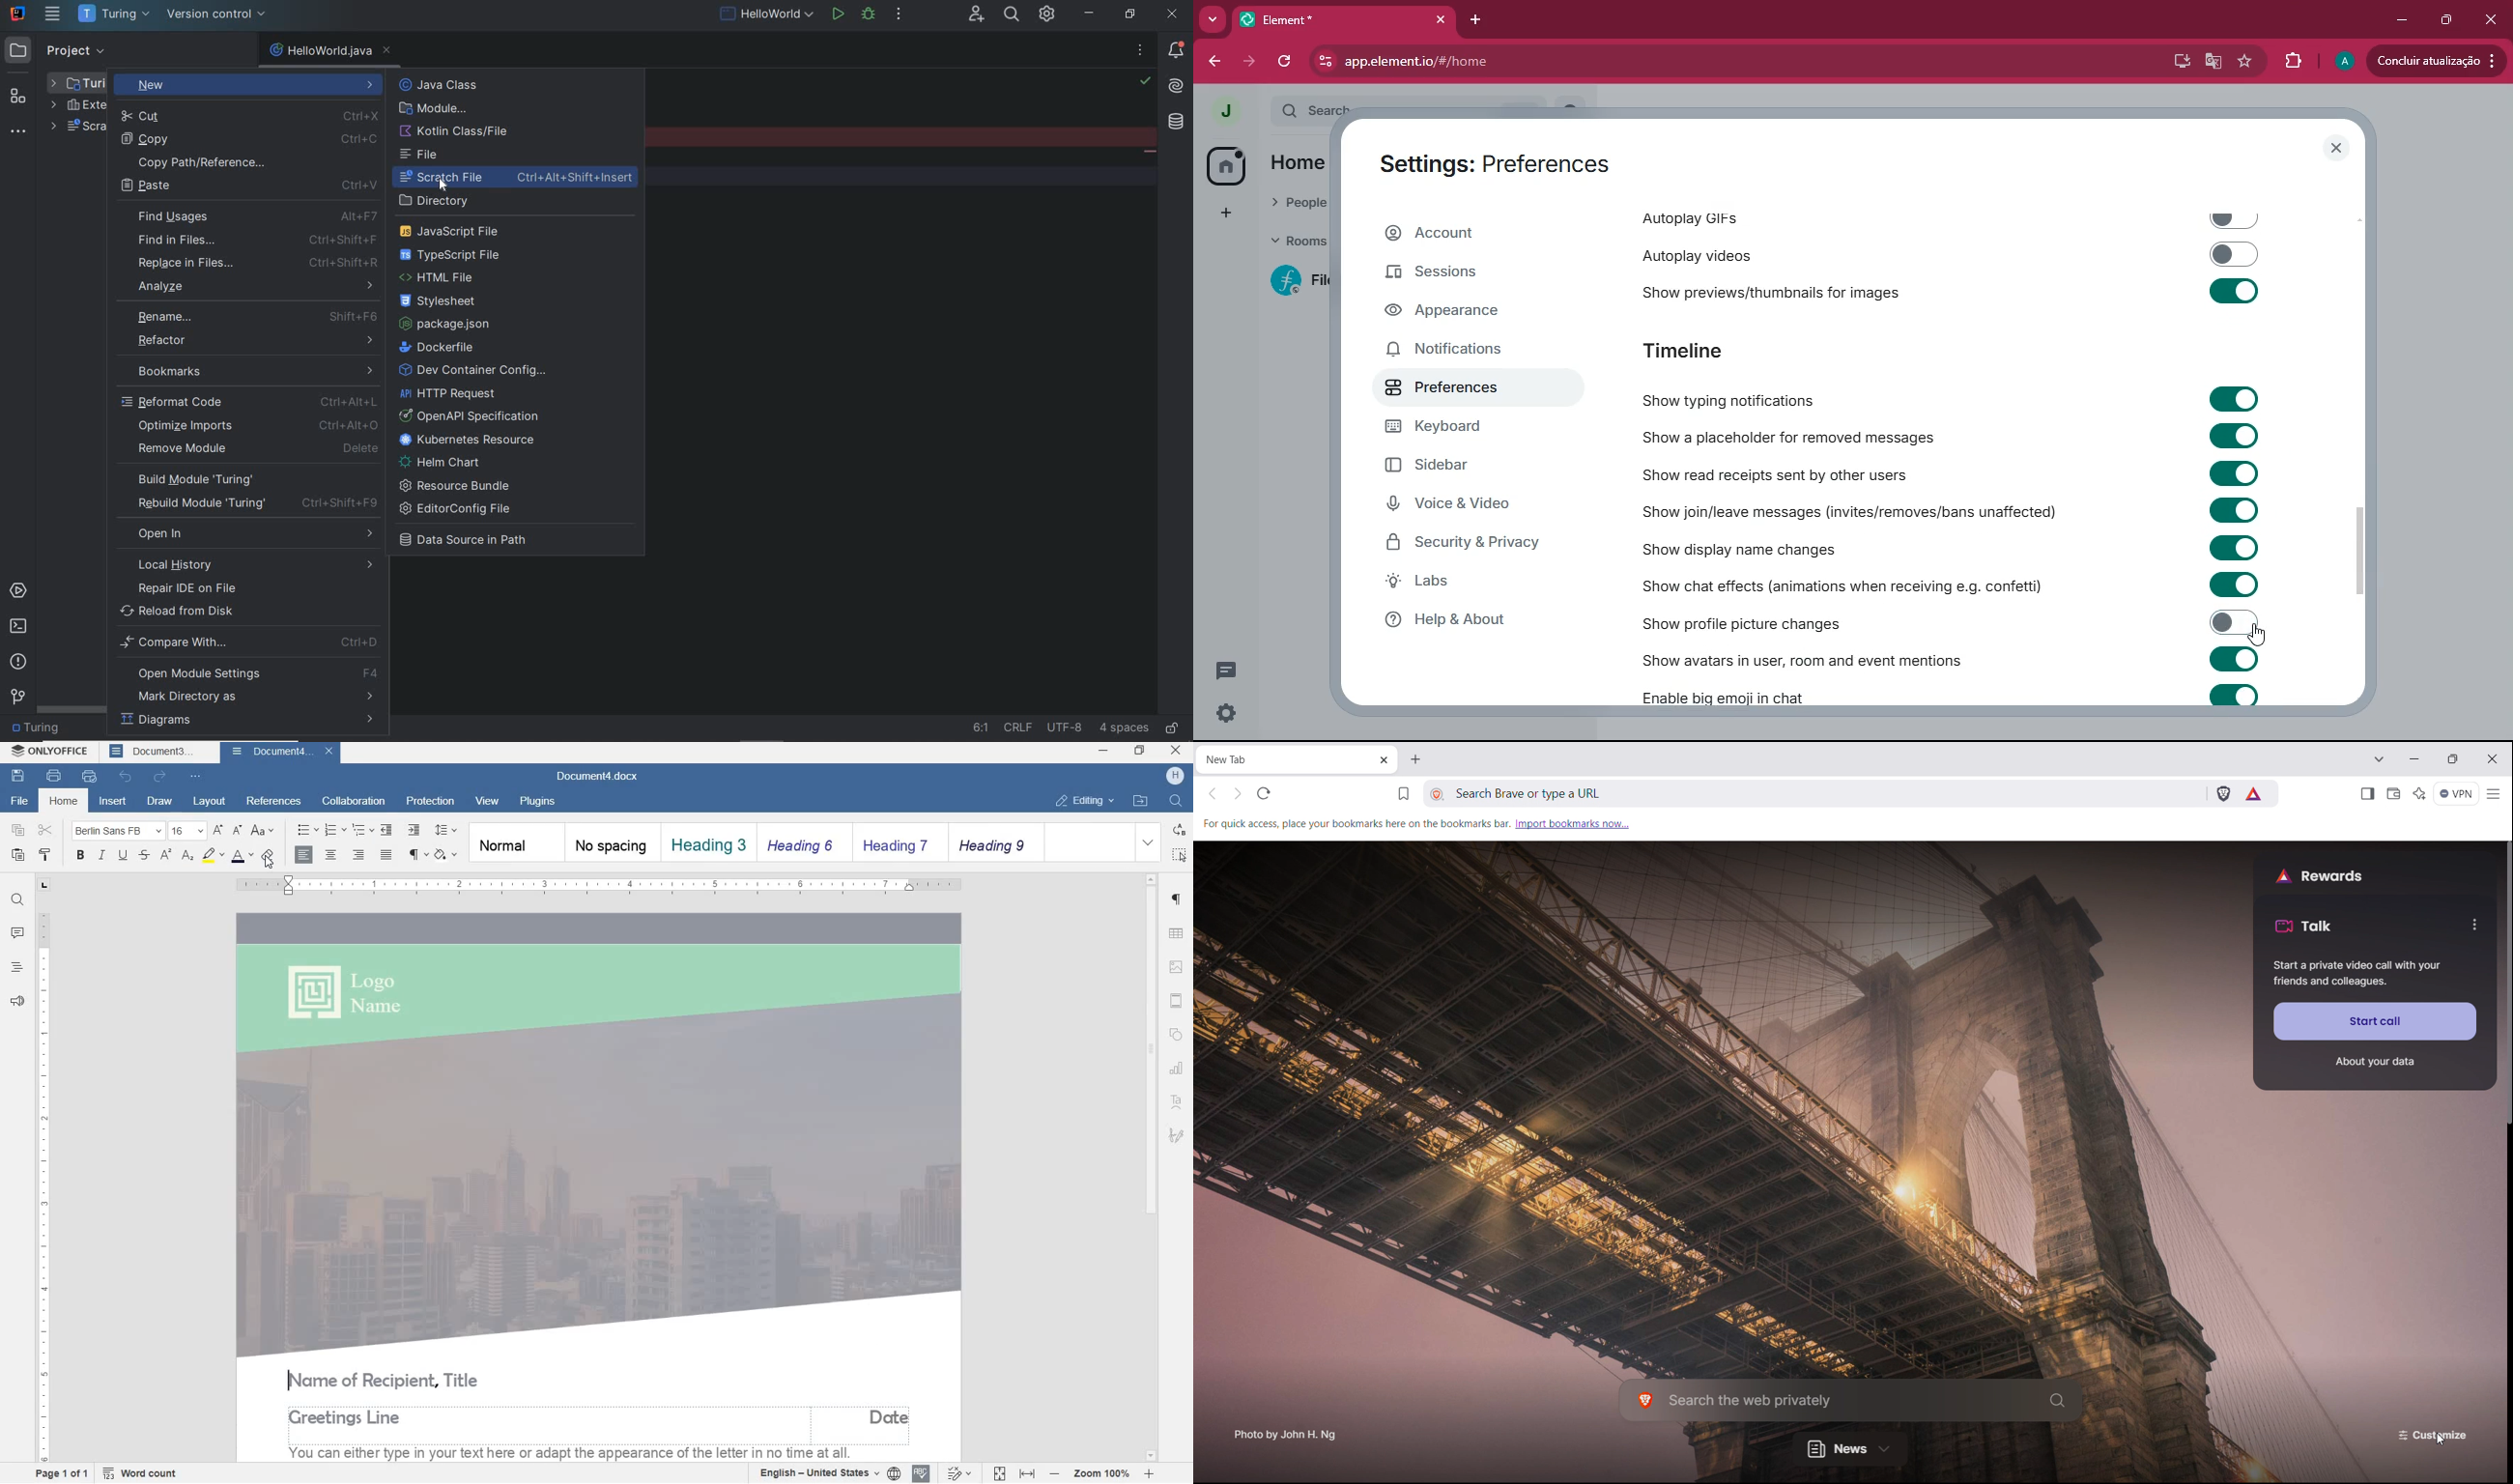  Describe the element at coordinates (2212, 61) in the screenshot. I see `google translate` at that location.